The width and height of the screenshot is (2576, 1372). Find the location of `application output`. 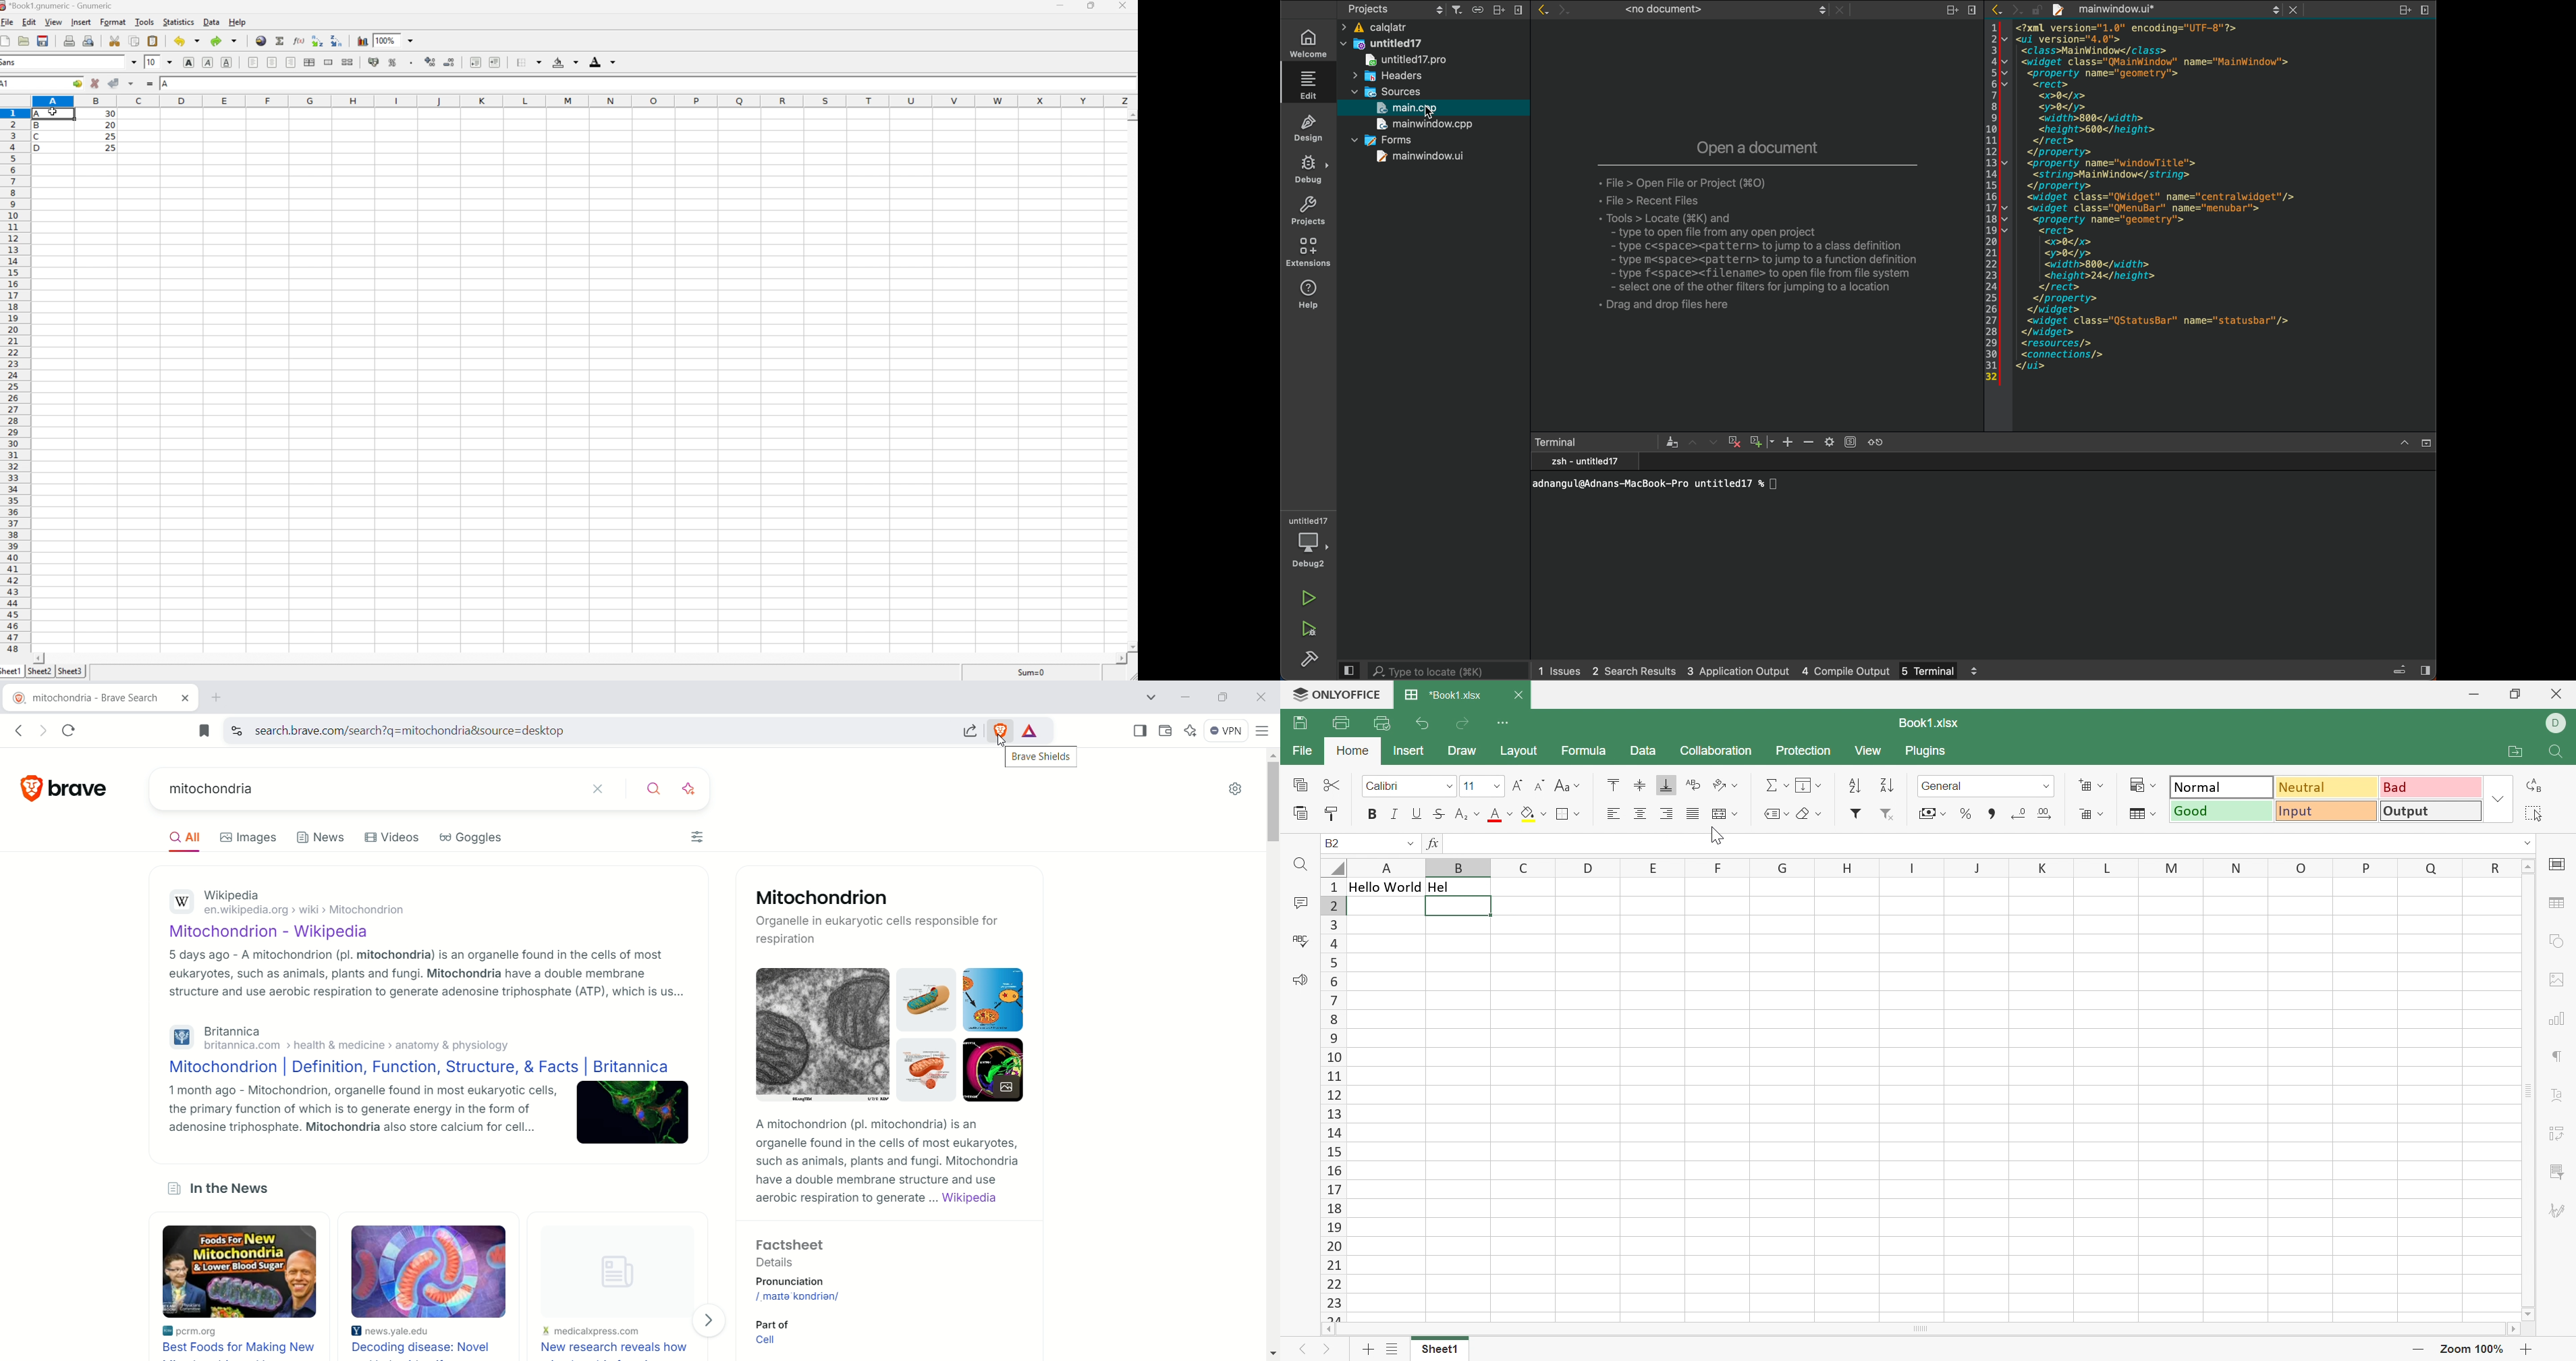

application output is located at coordinates (1738, 669).